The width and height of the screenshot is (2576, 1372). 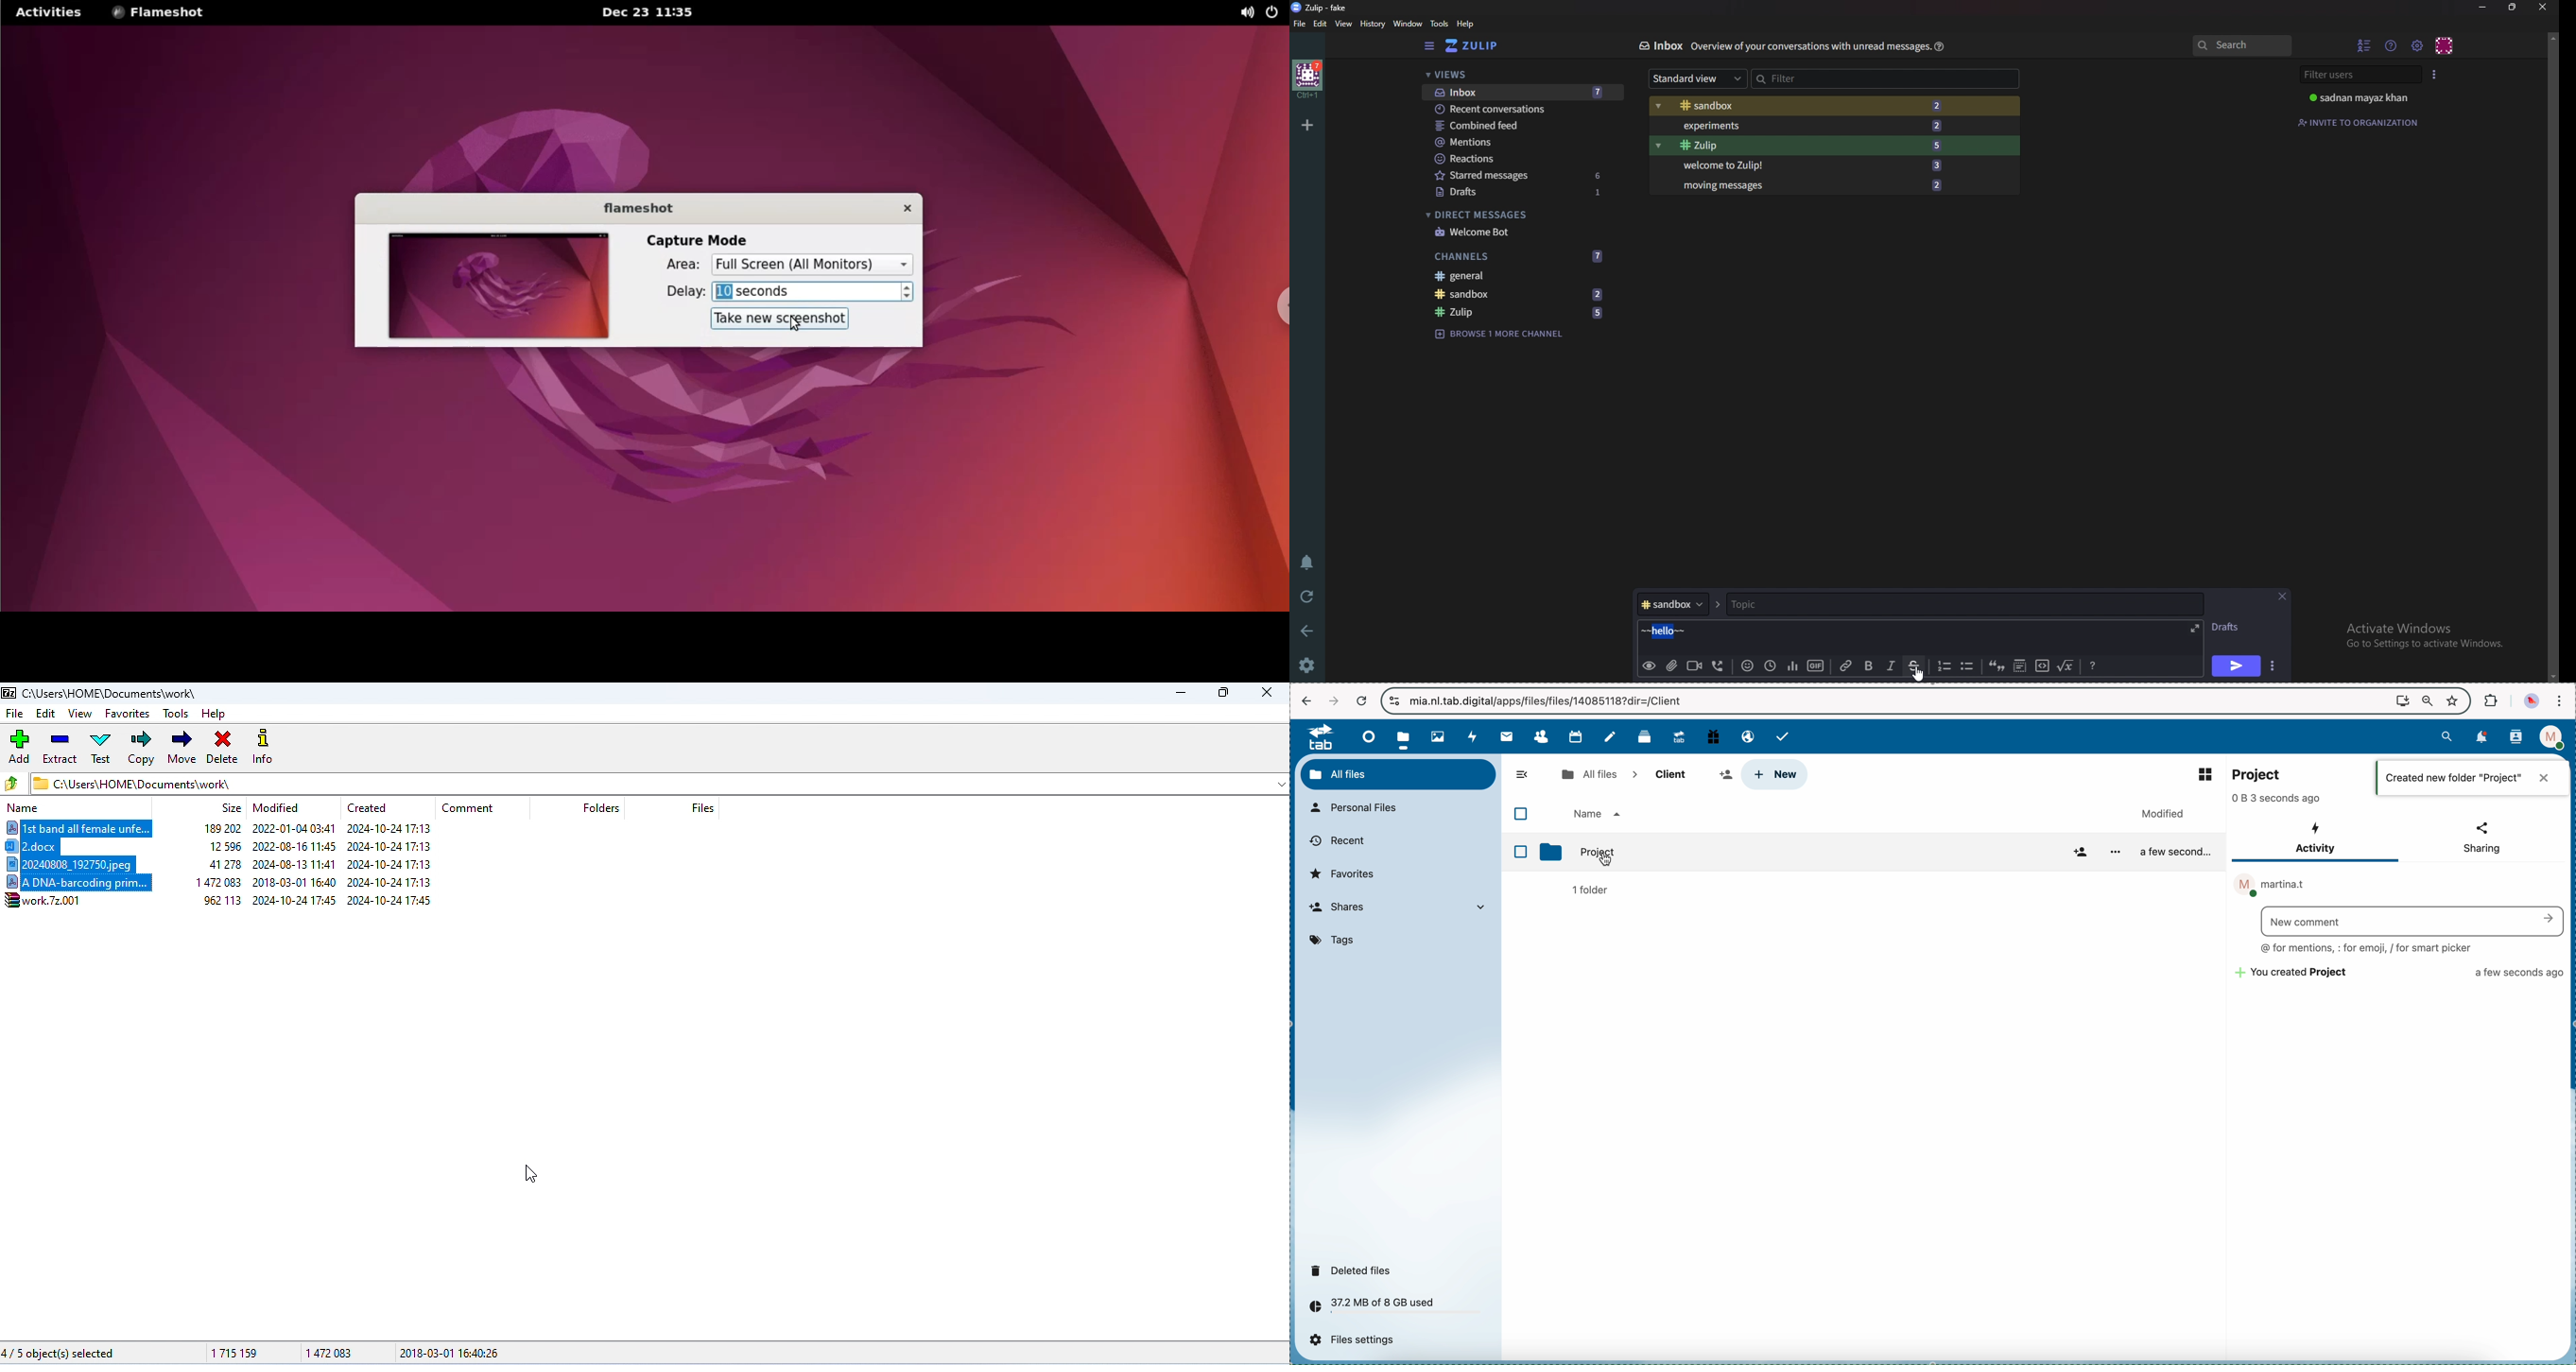 I want to click on M  martina.t
®, so click(x=2271, y=884).